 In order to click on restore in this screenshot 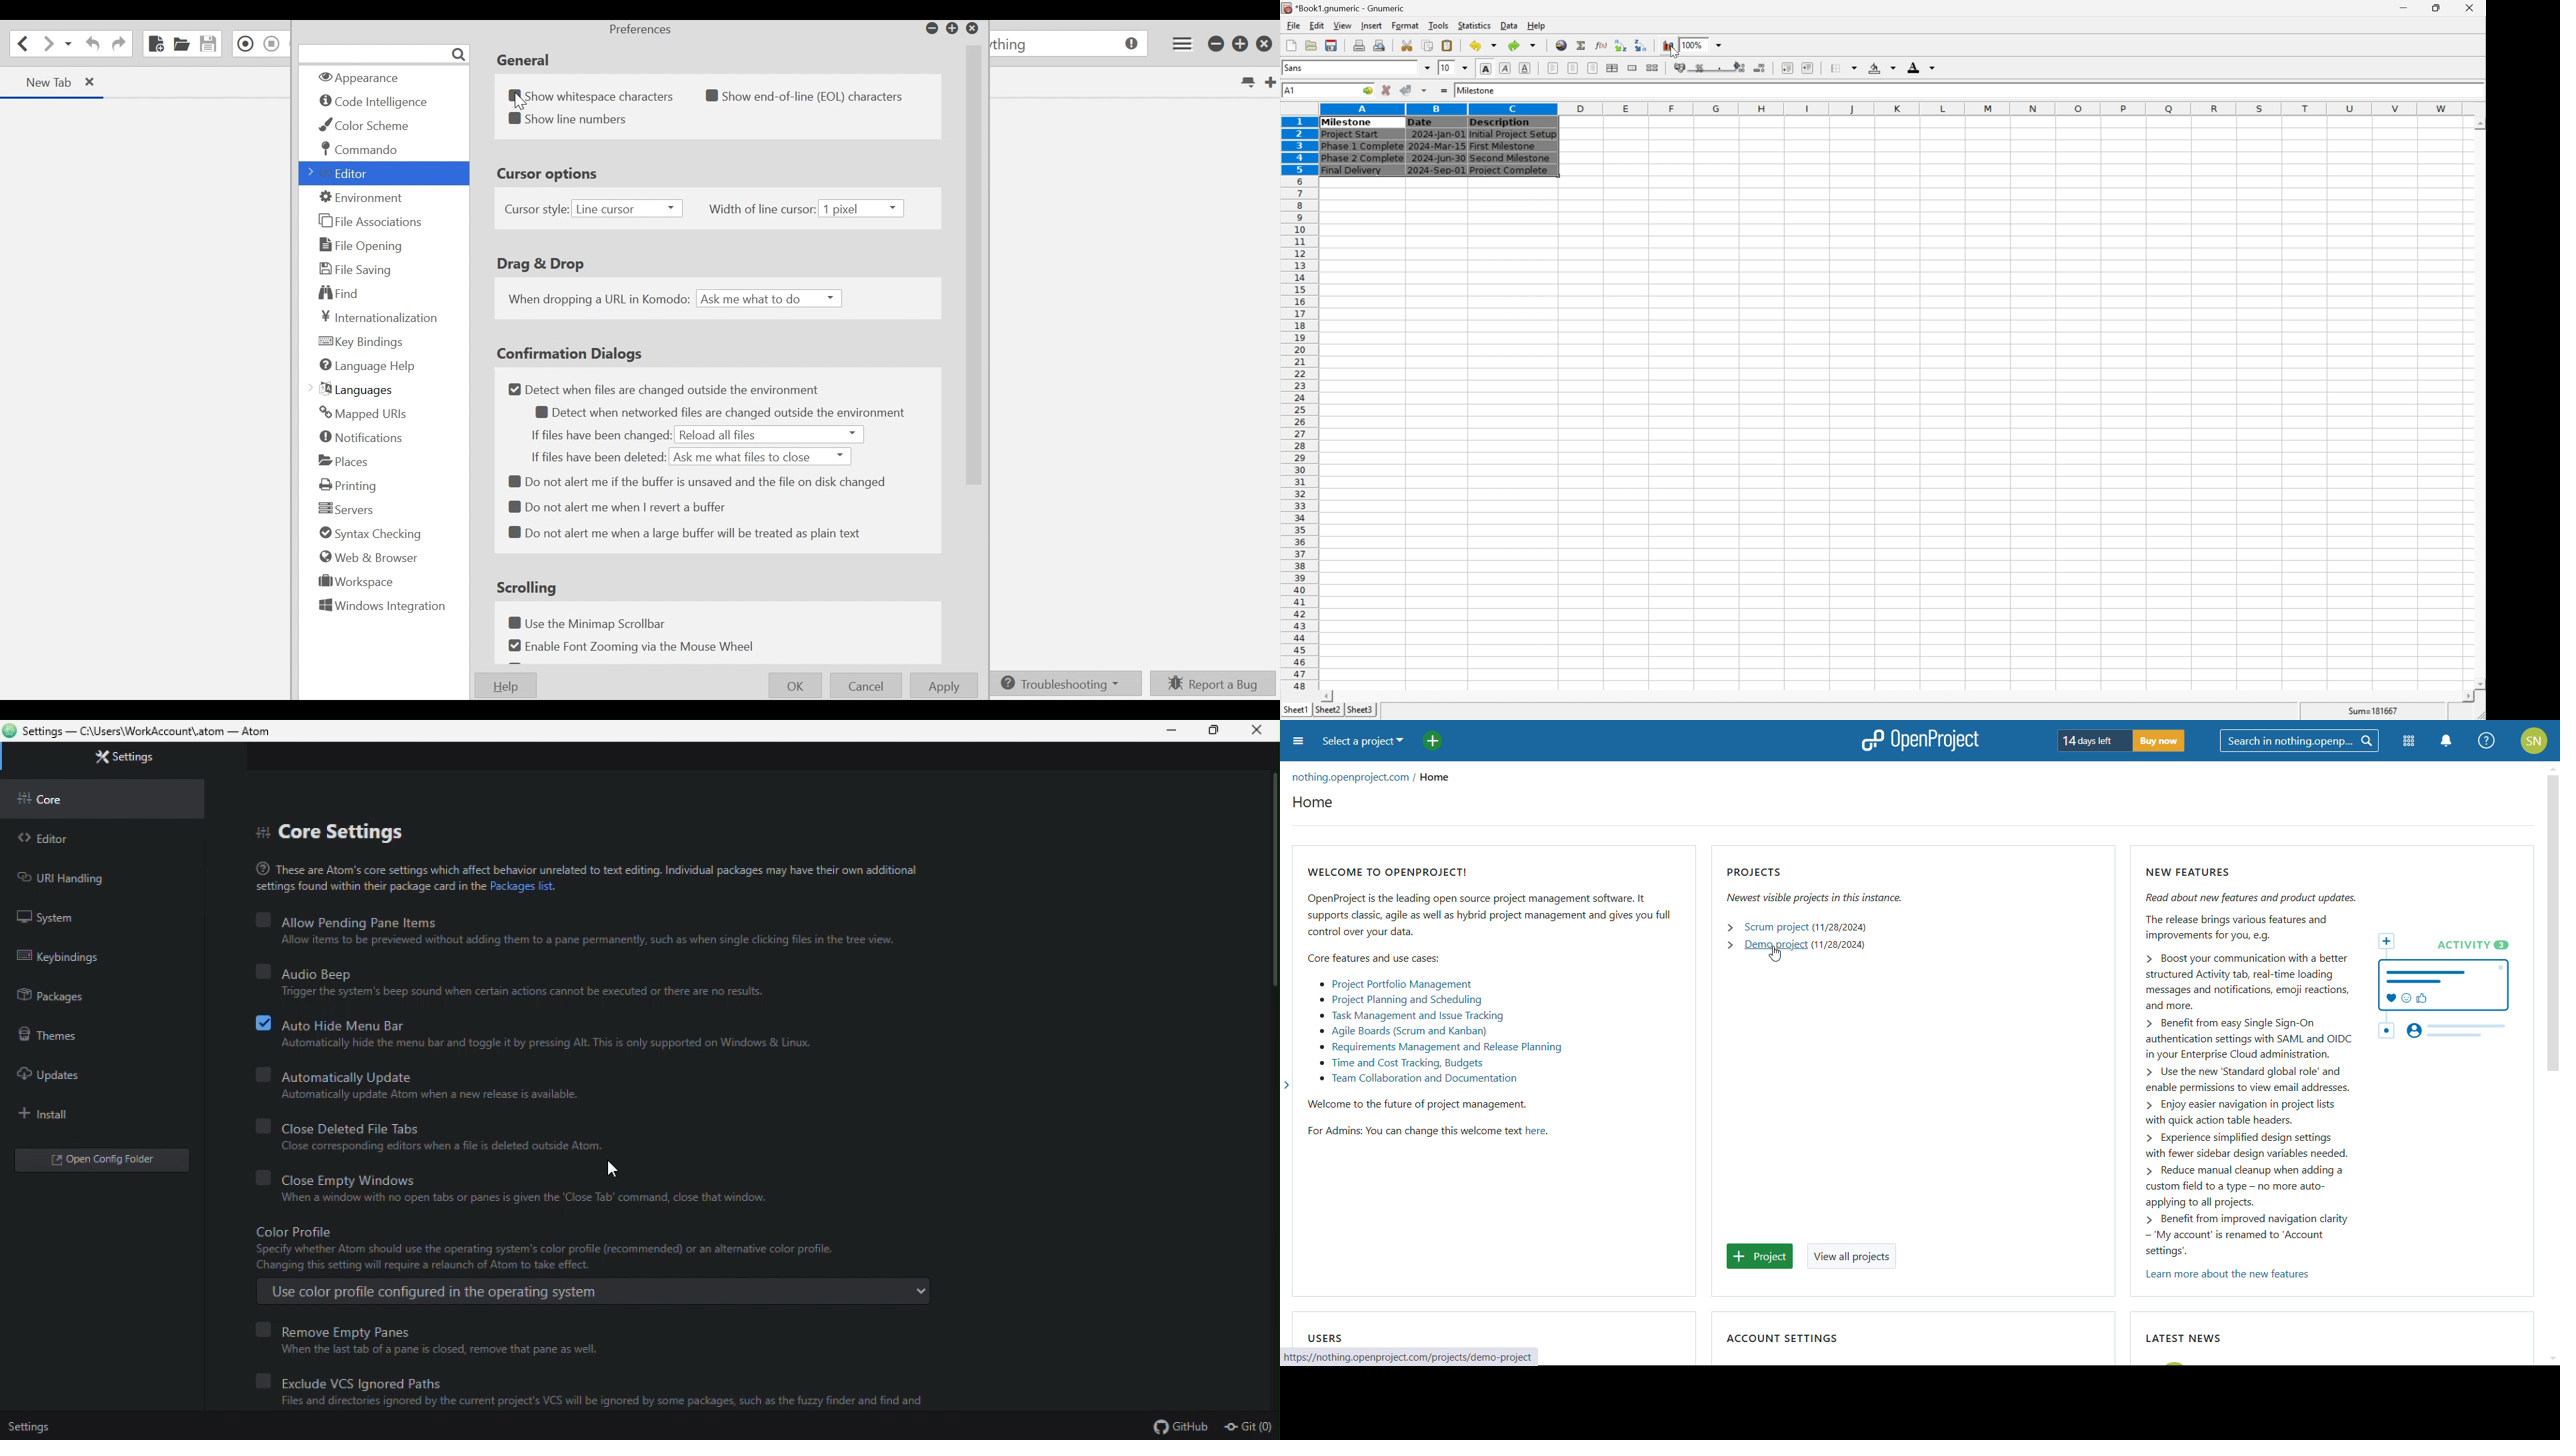, I will do `click(1215, 731)`.